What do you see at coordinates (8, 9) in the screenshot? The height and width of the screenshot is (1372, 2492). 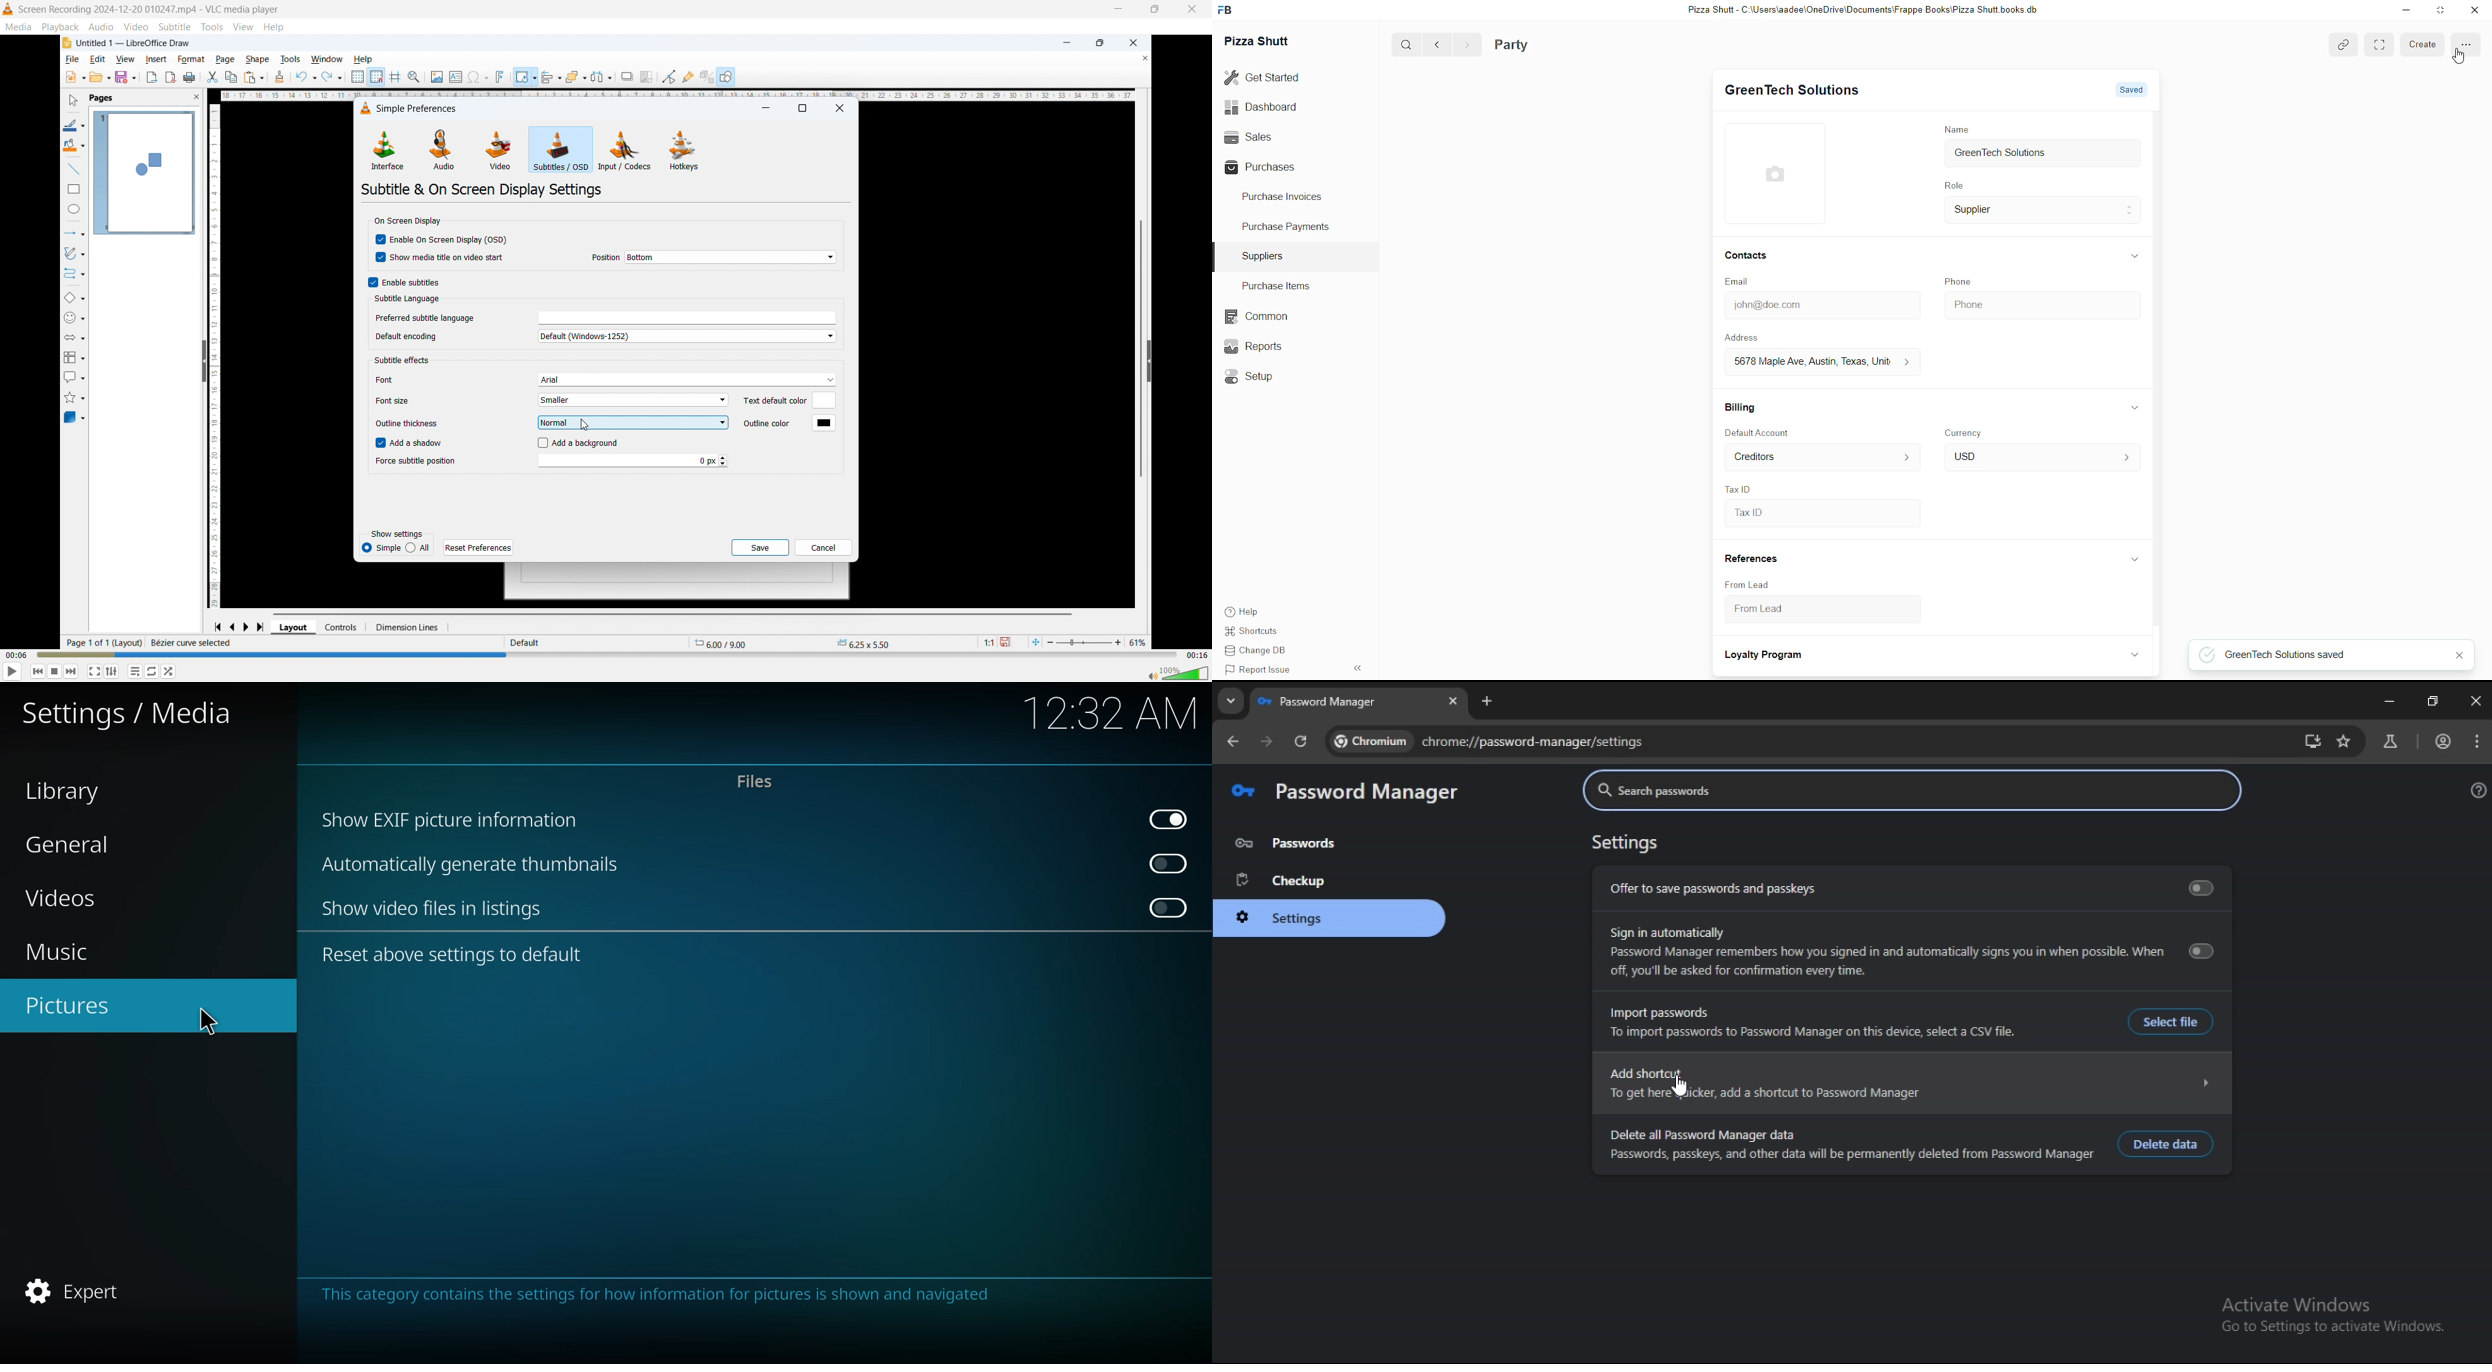 I see `Logo ` at bounding box center [8, 9].